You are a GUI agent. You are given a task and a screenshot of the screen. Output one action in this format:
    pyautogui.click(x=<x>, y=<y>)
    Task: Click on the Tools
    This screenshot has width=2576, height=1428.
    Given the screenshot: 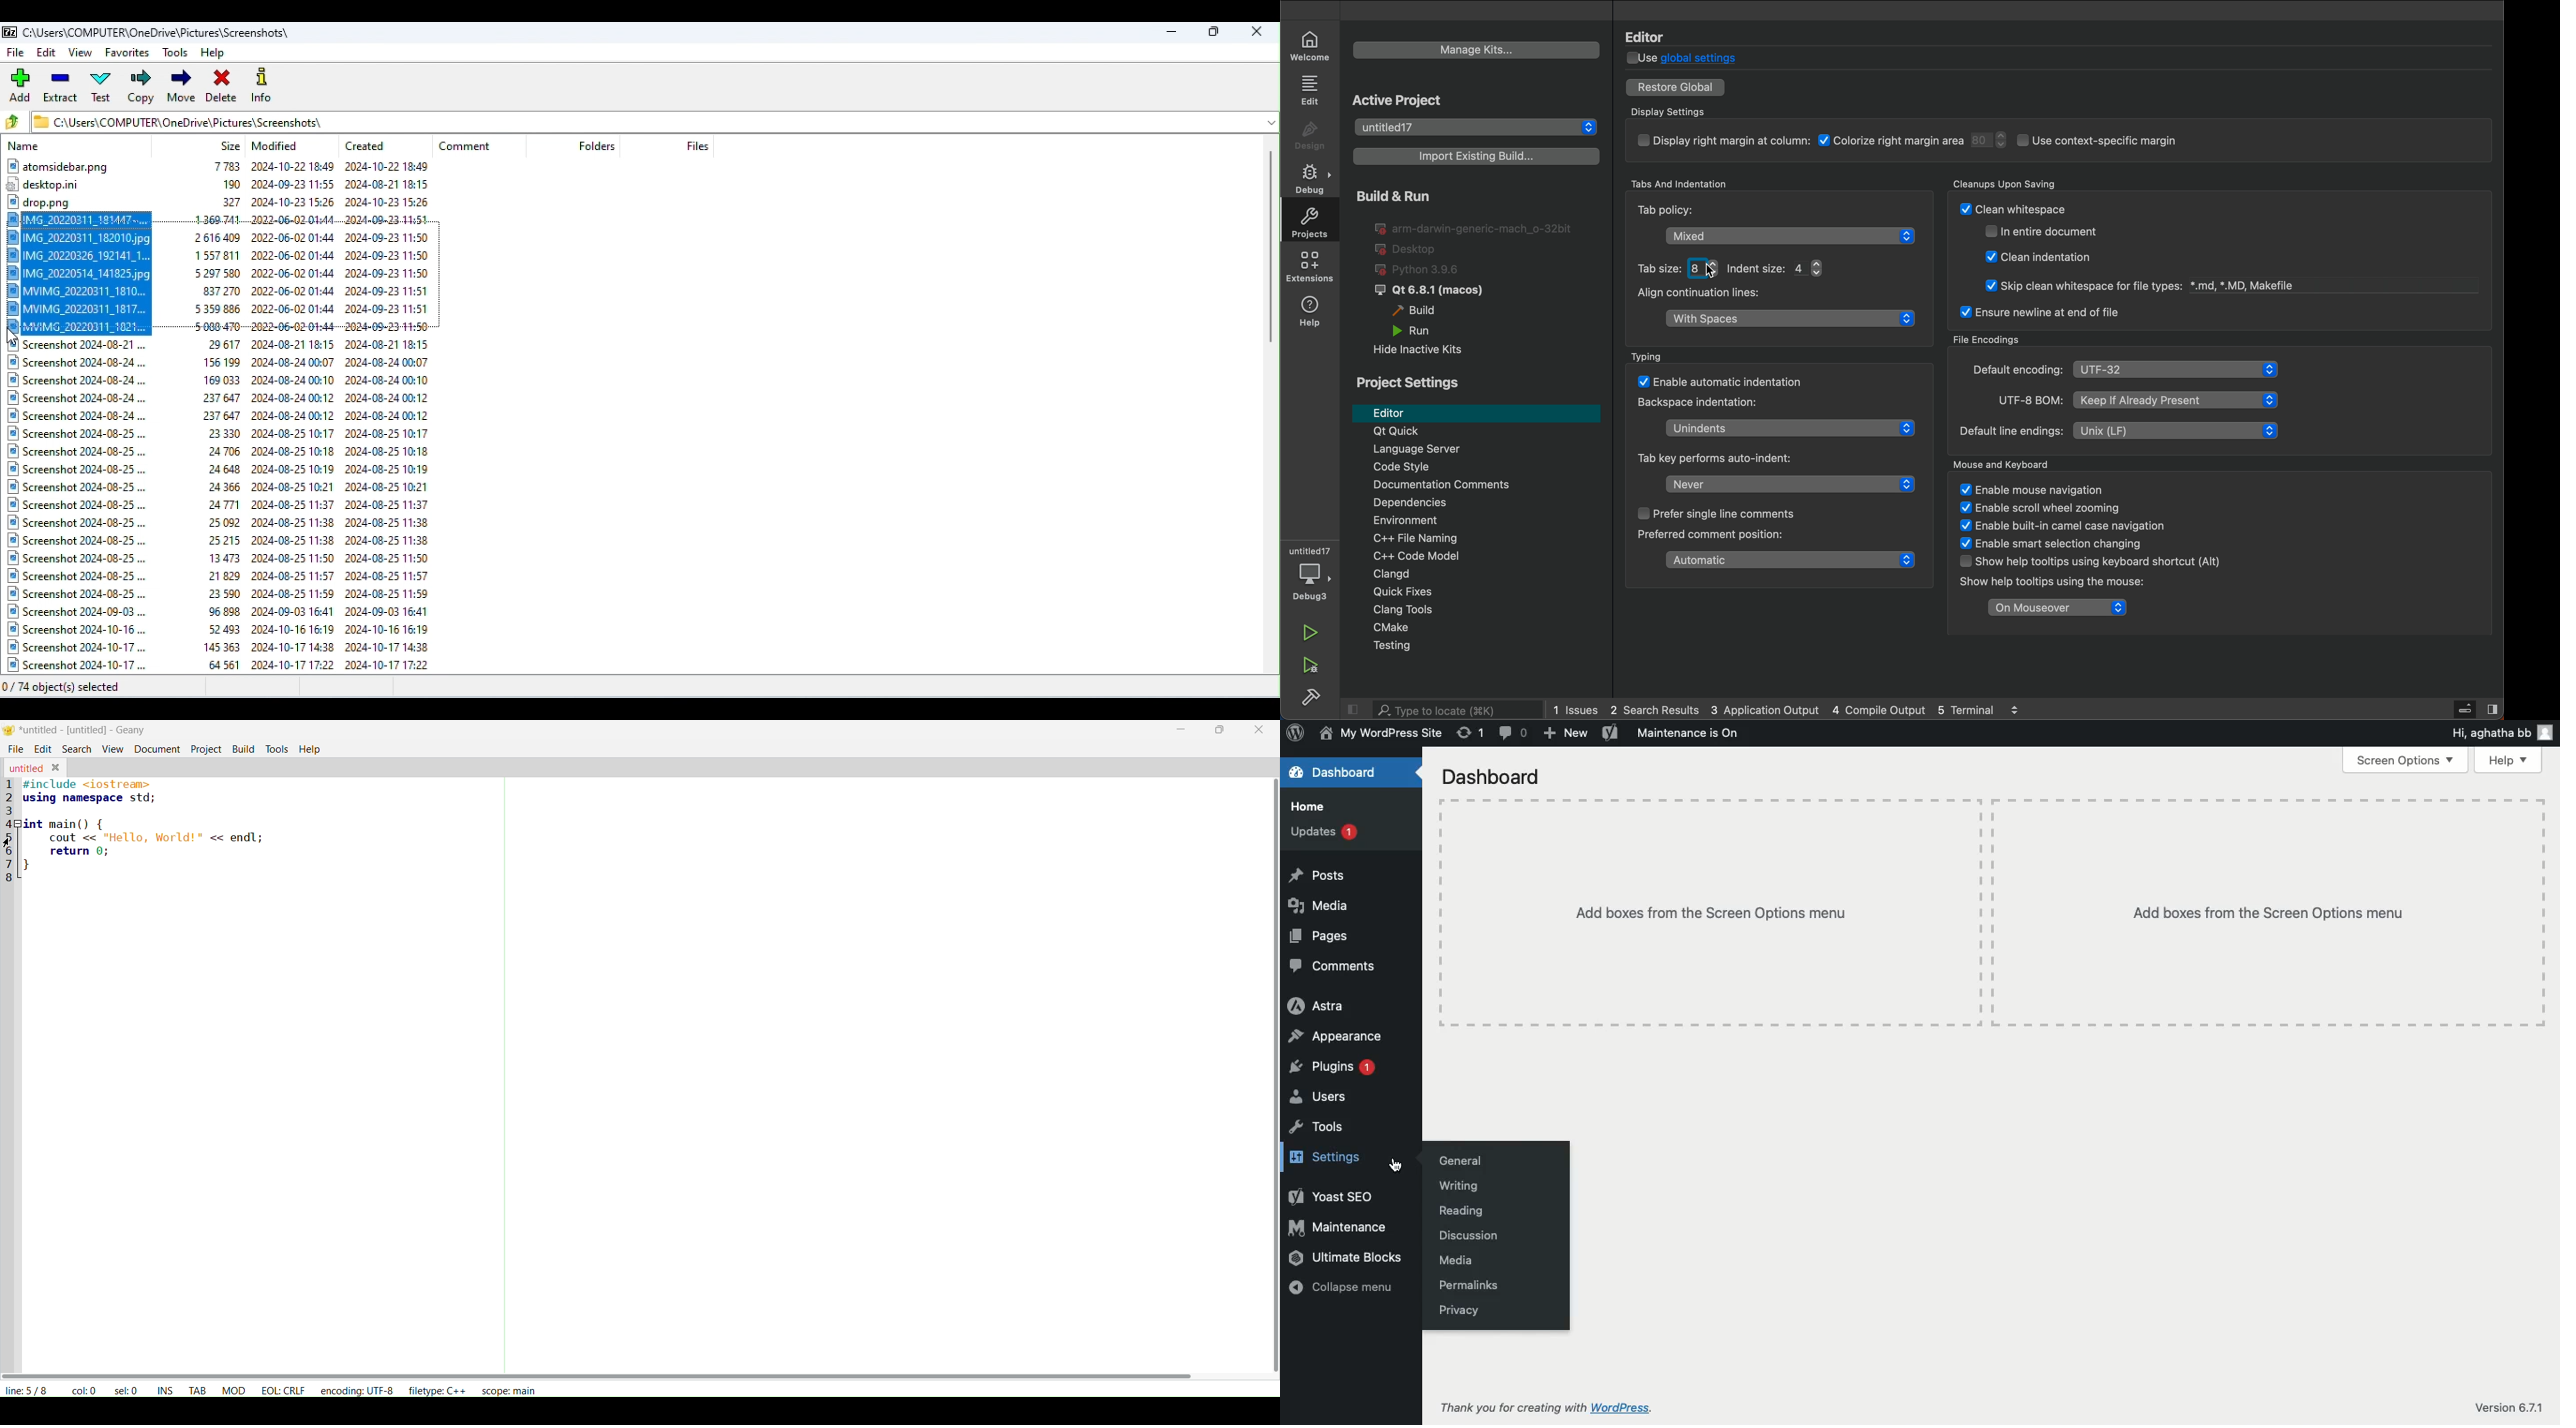 What is the action you would take?
    pyautogui.click(x=176, y=52)
    